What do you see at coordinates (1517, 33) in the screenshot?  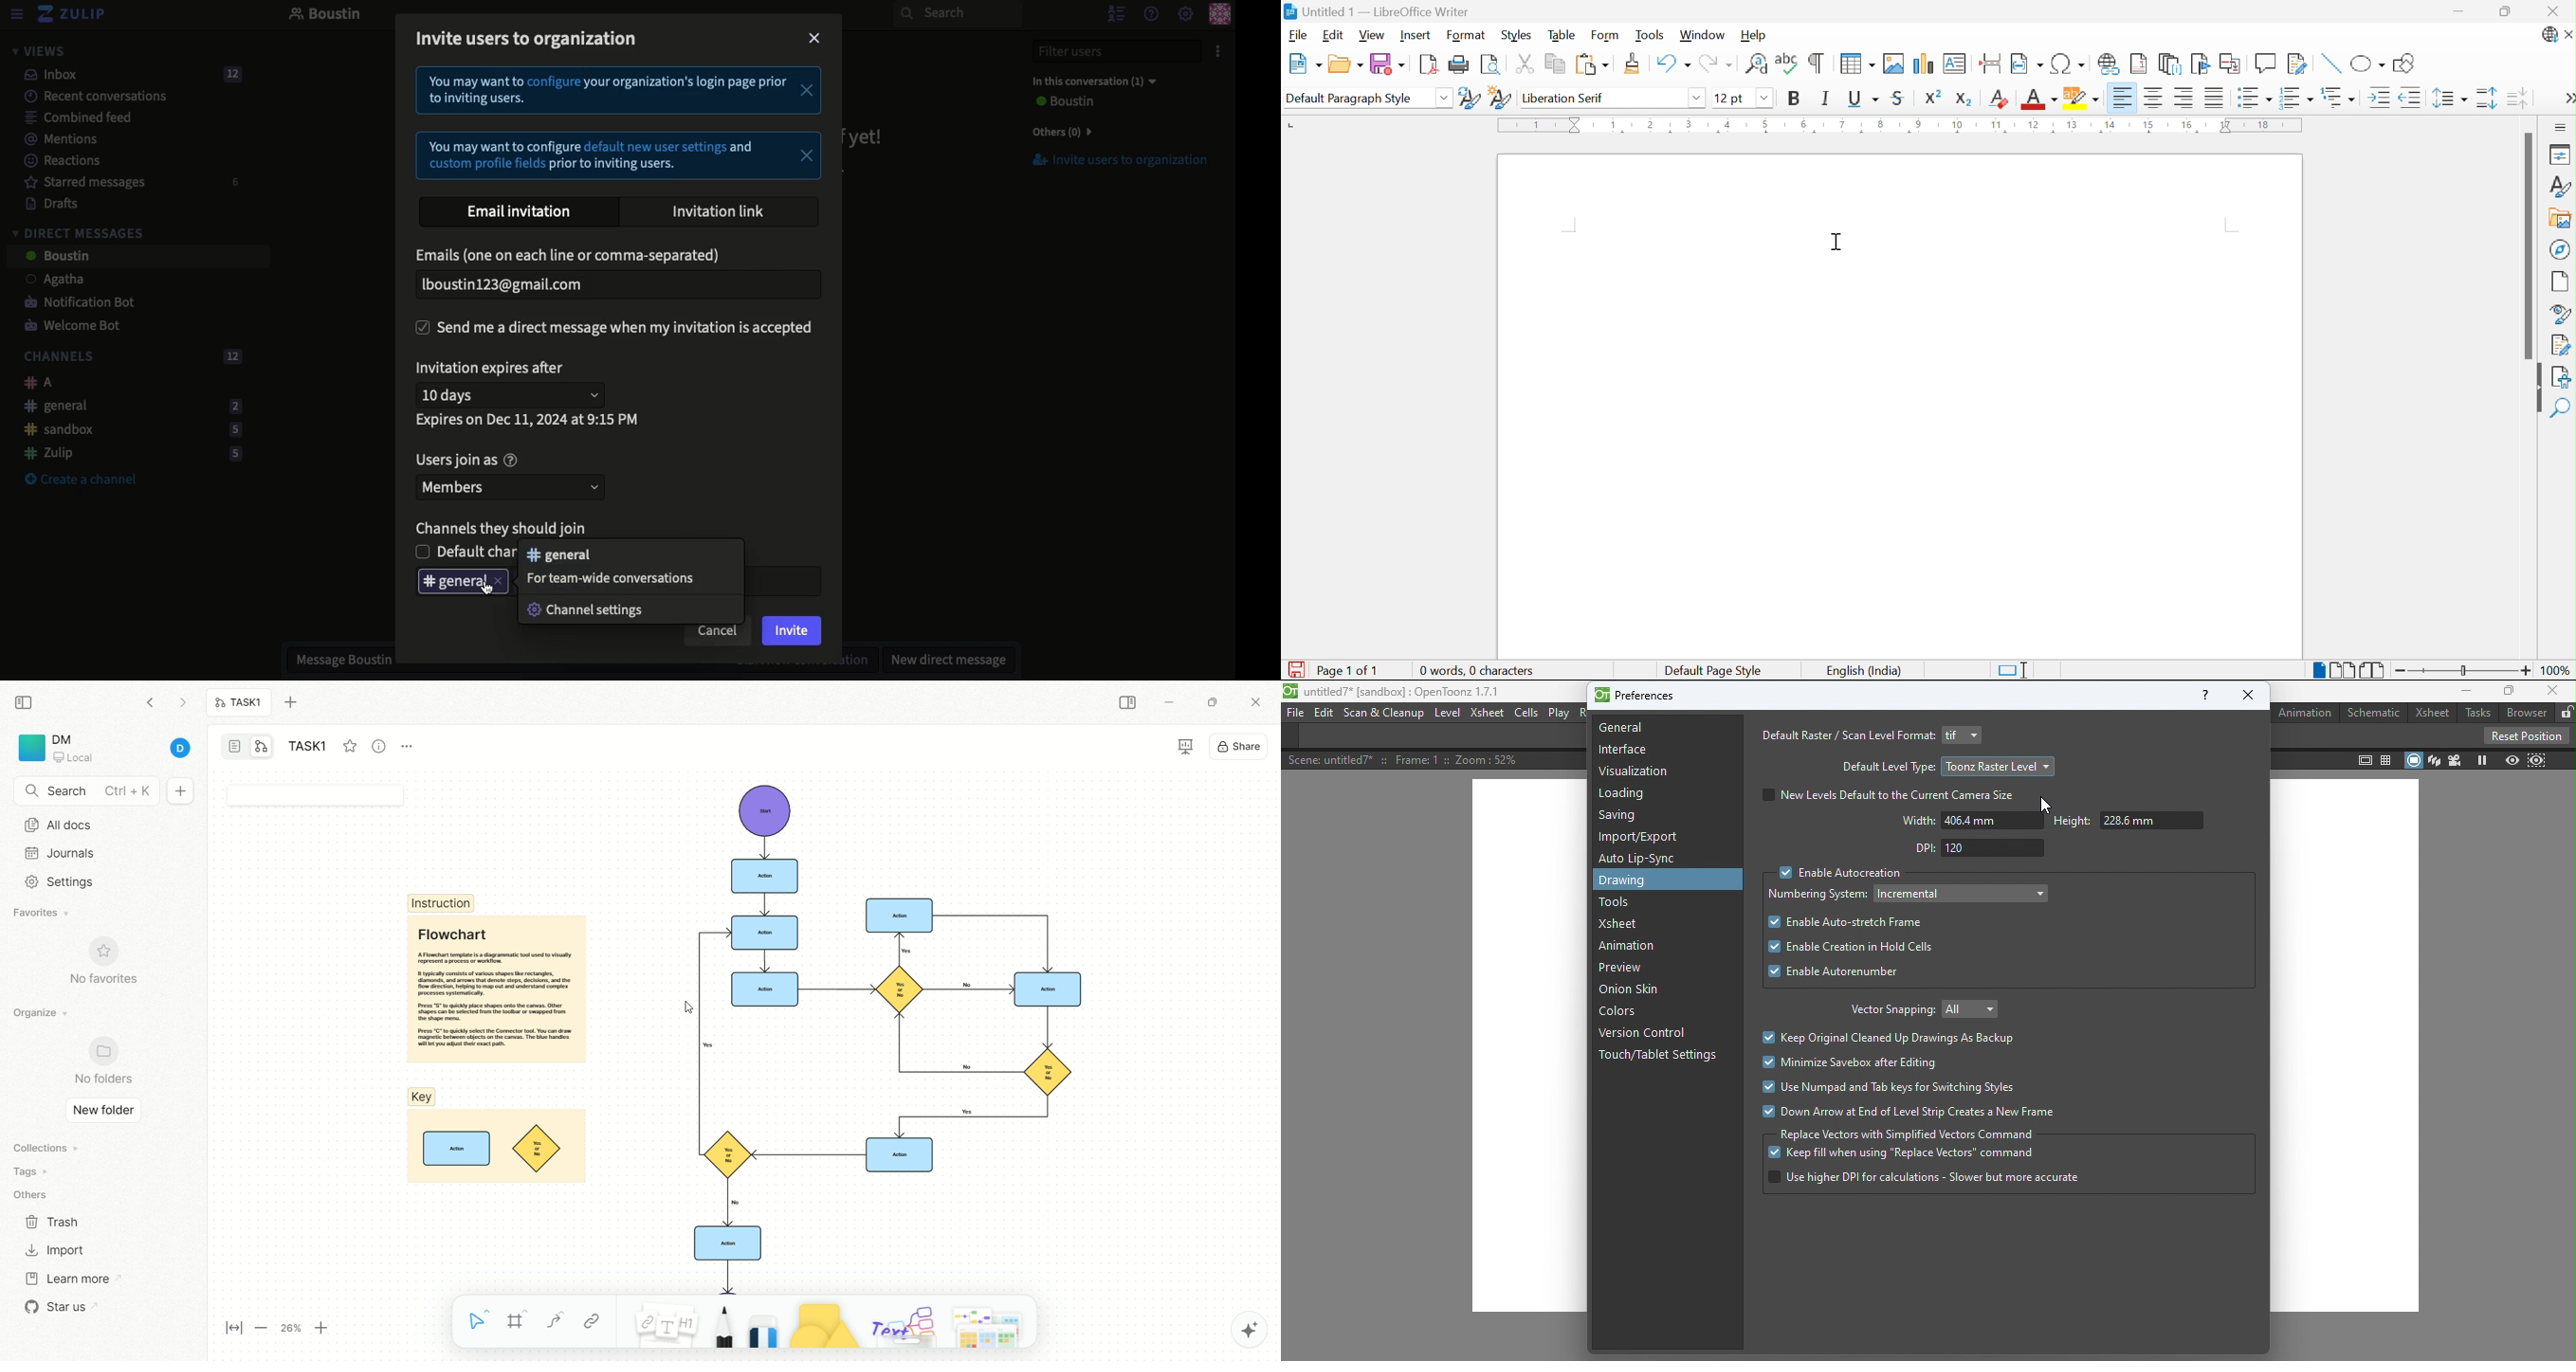 I see `Styles` at bounding box center [1517, 33].